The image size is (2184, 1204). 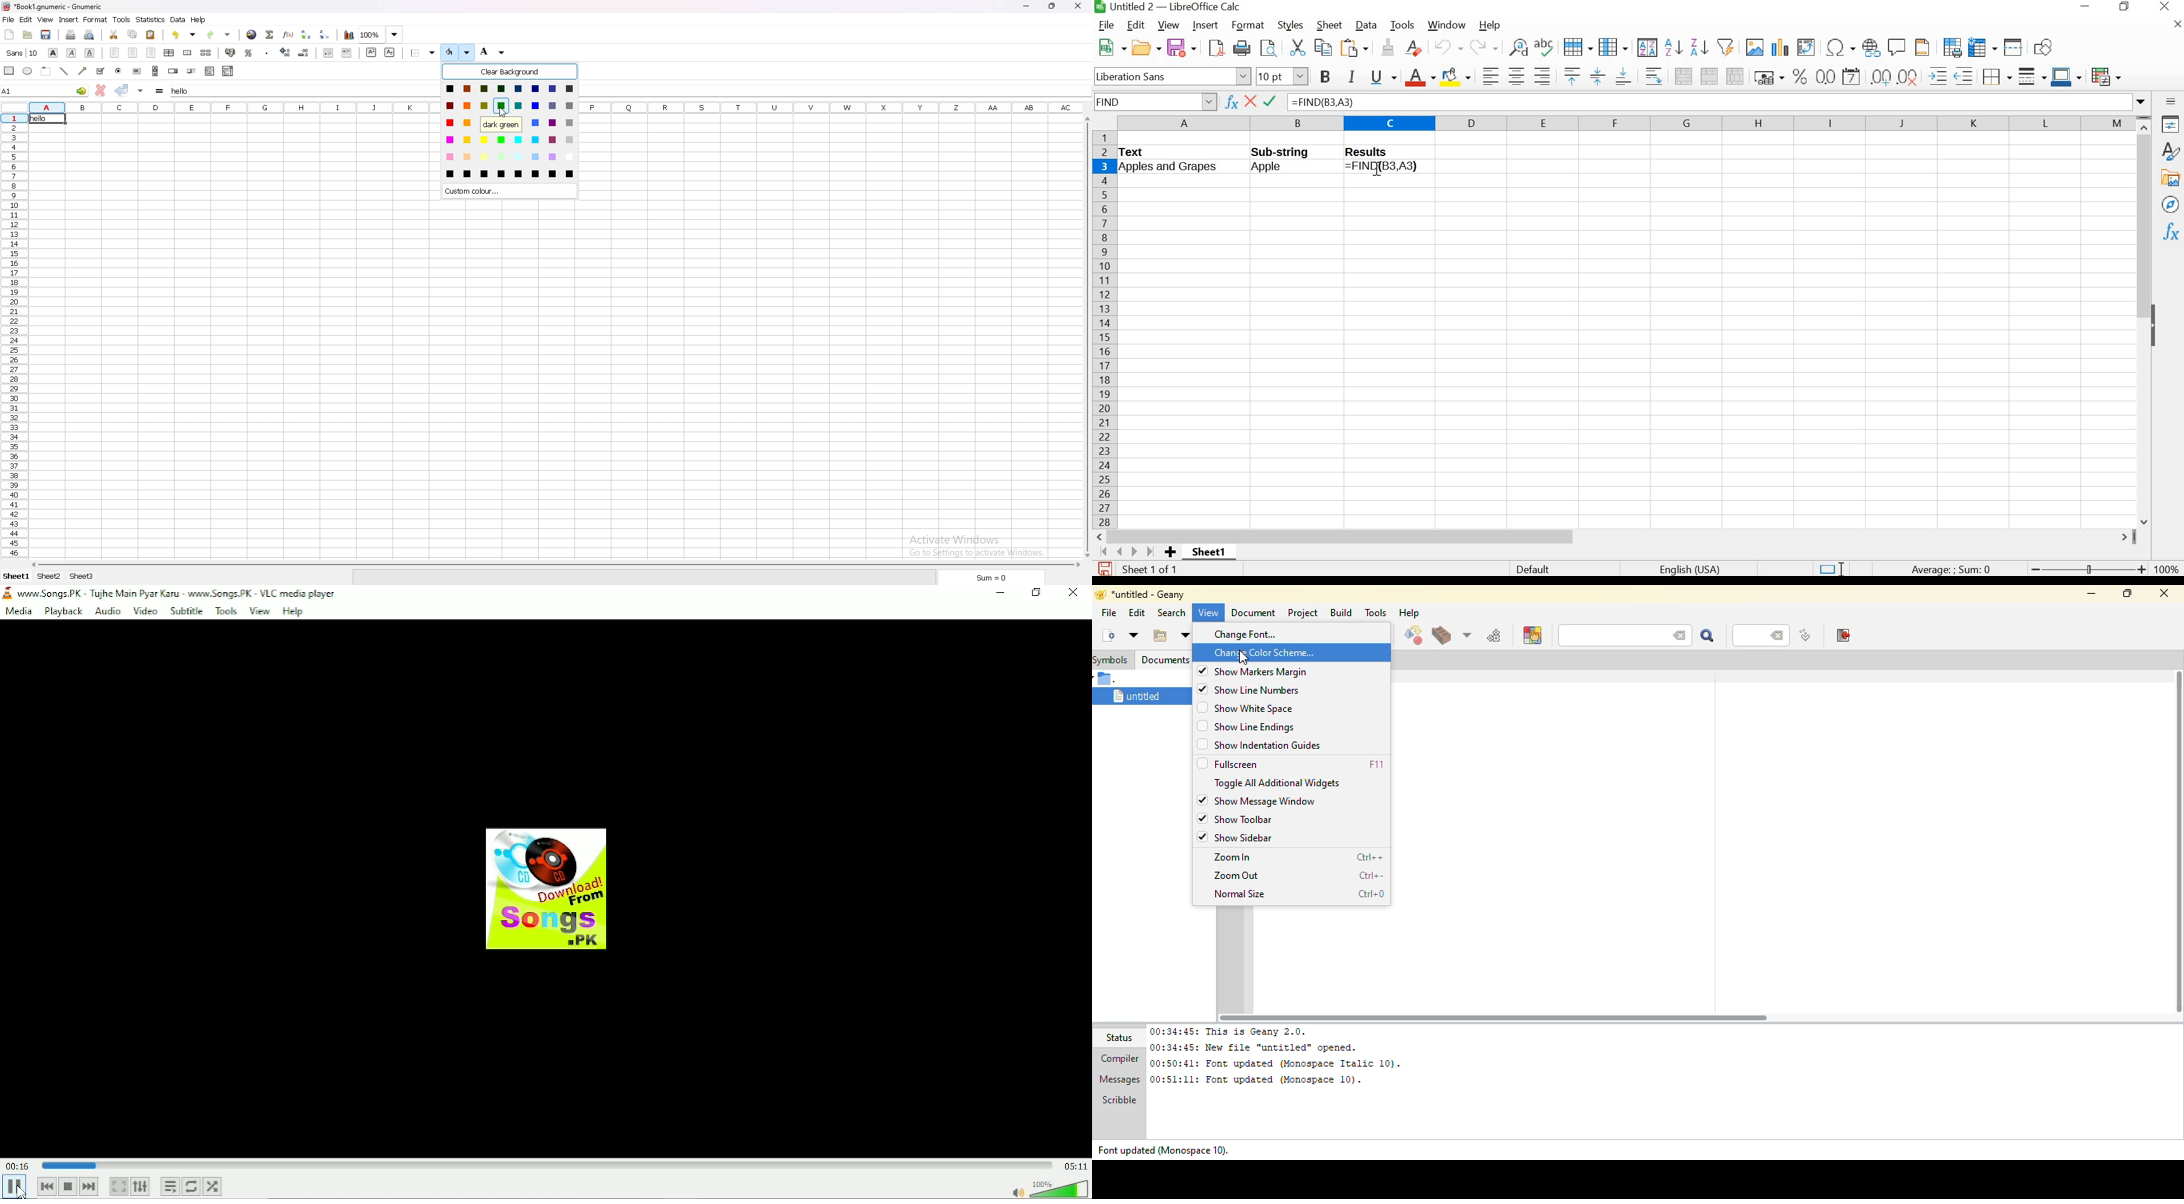 I want to click on insert, so click(x=69, y=19).